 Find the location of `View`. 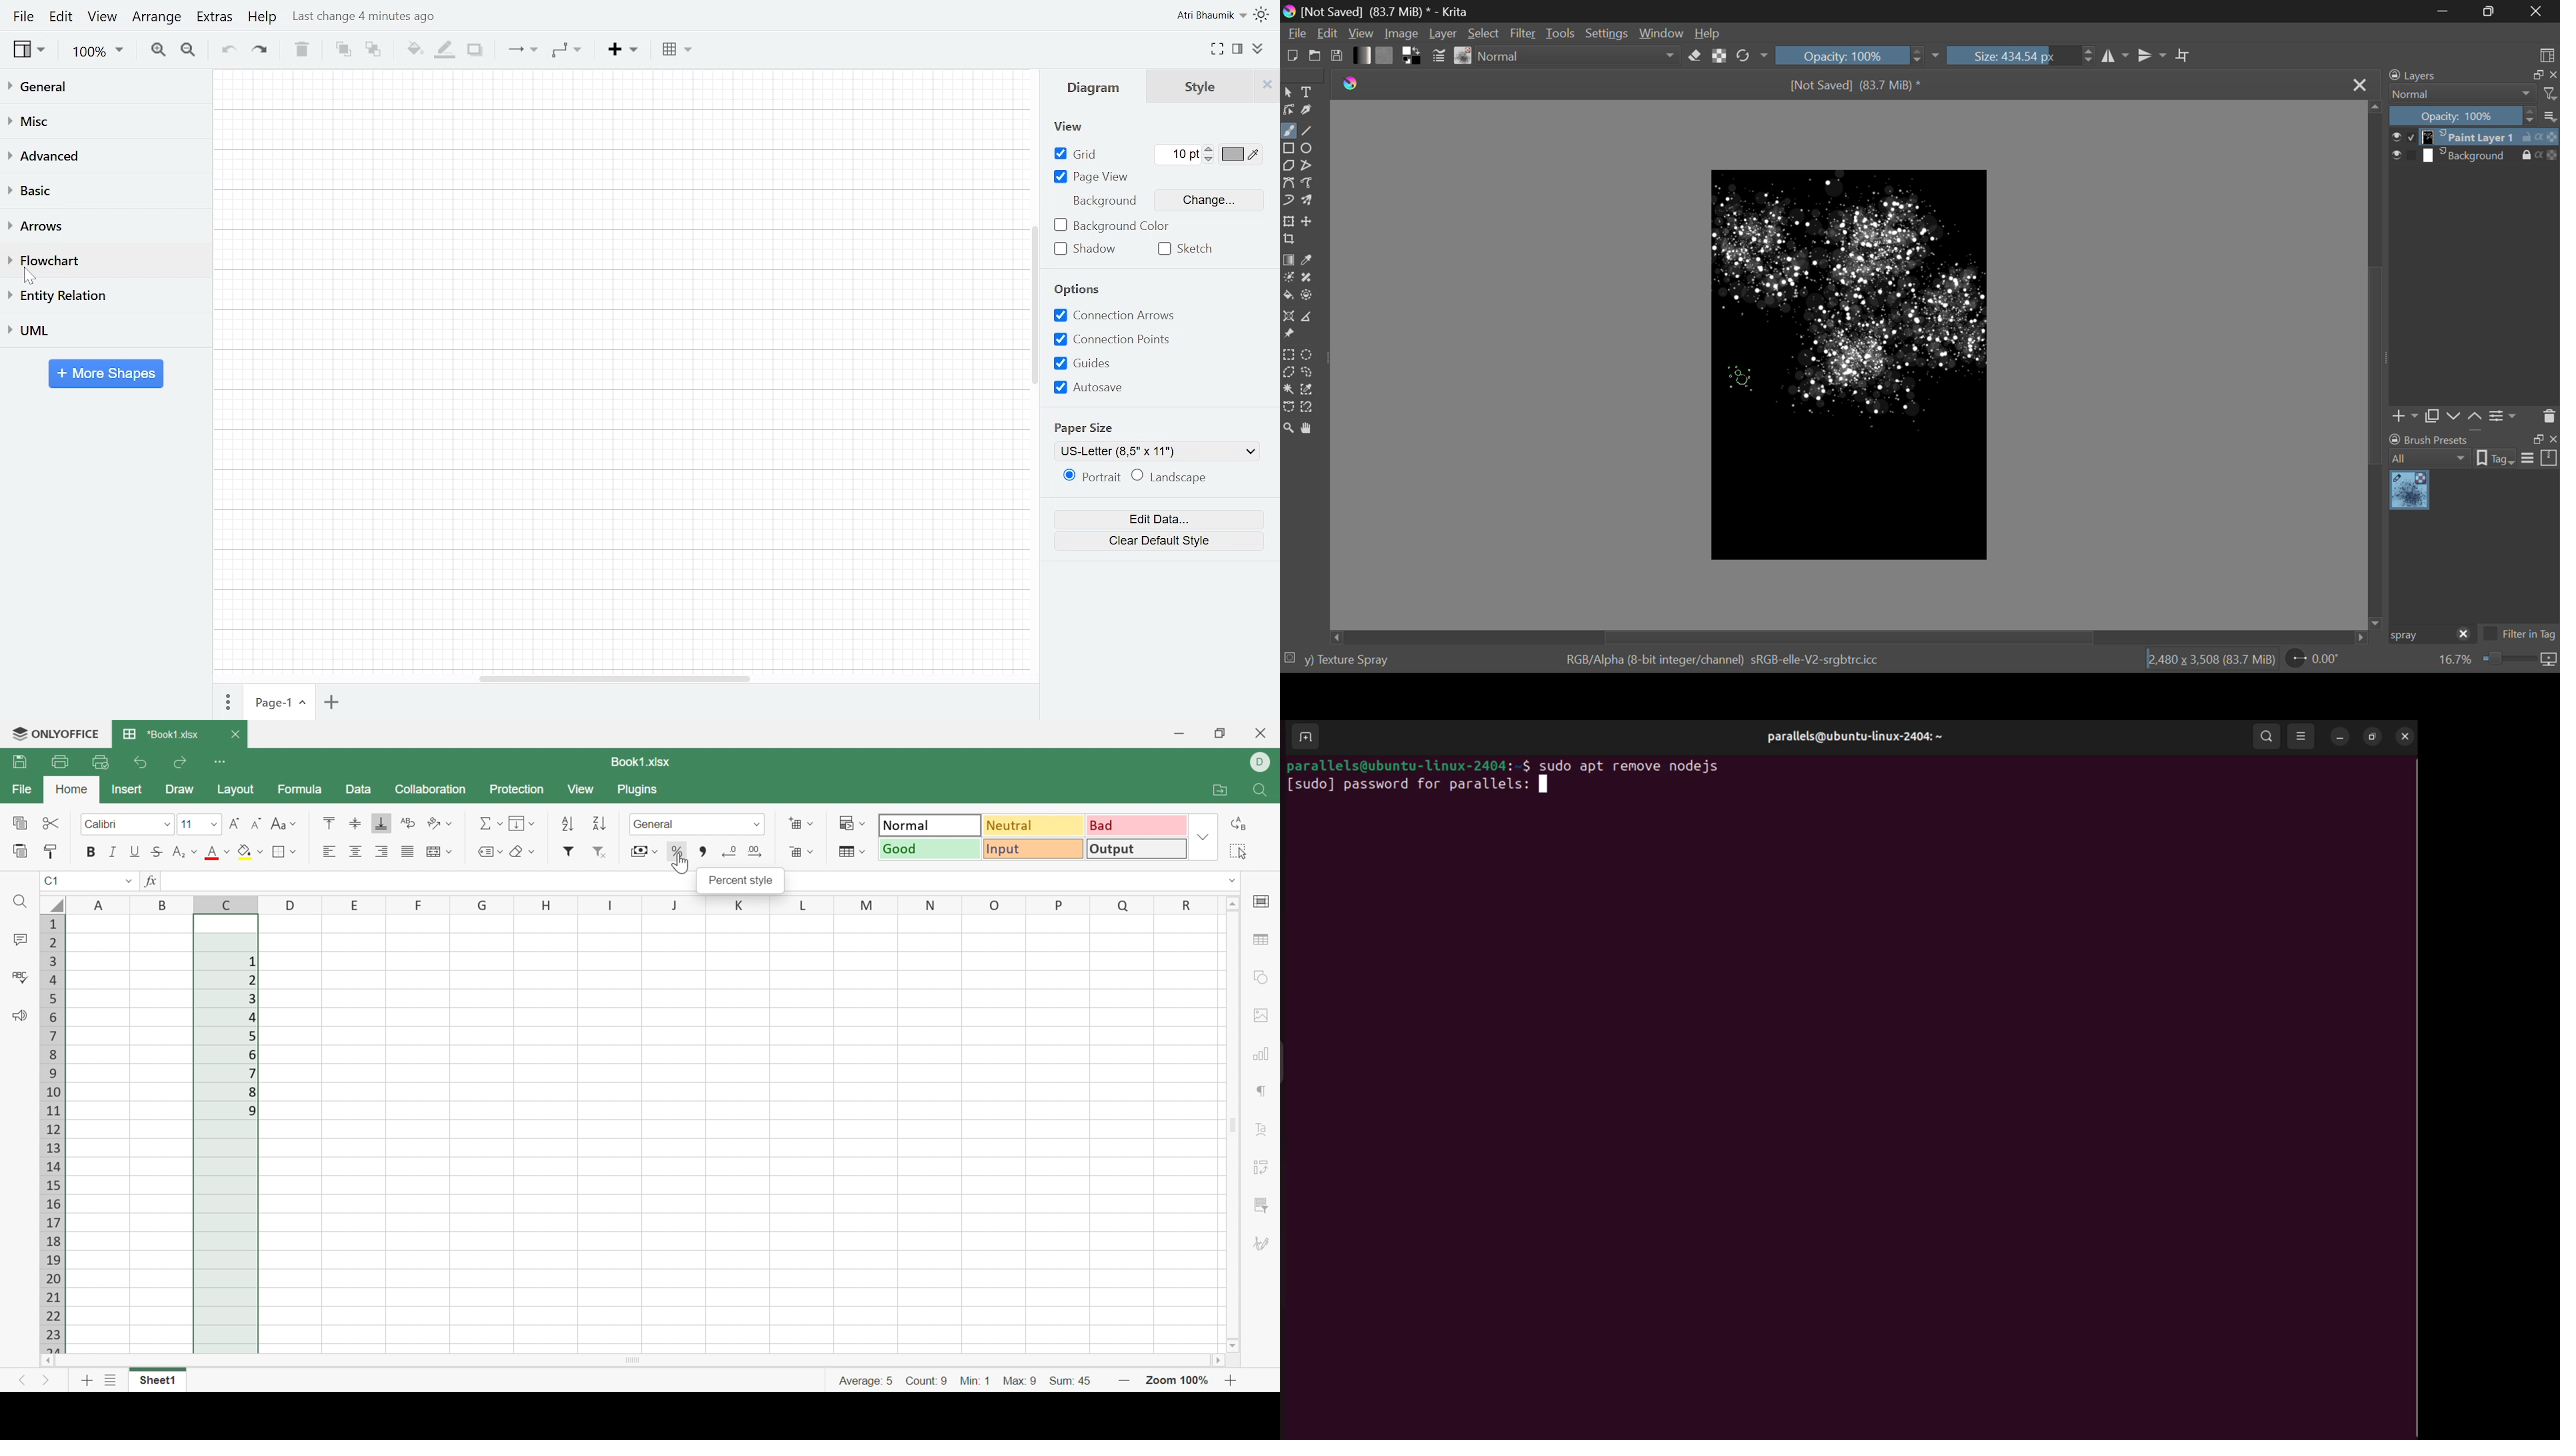

View is located at coordinates (103, 19).